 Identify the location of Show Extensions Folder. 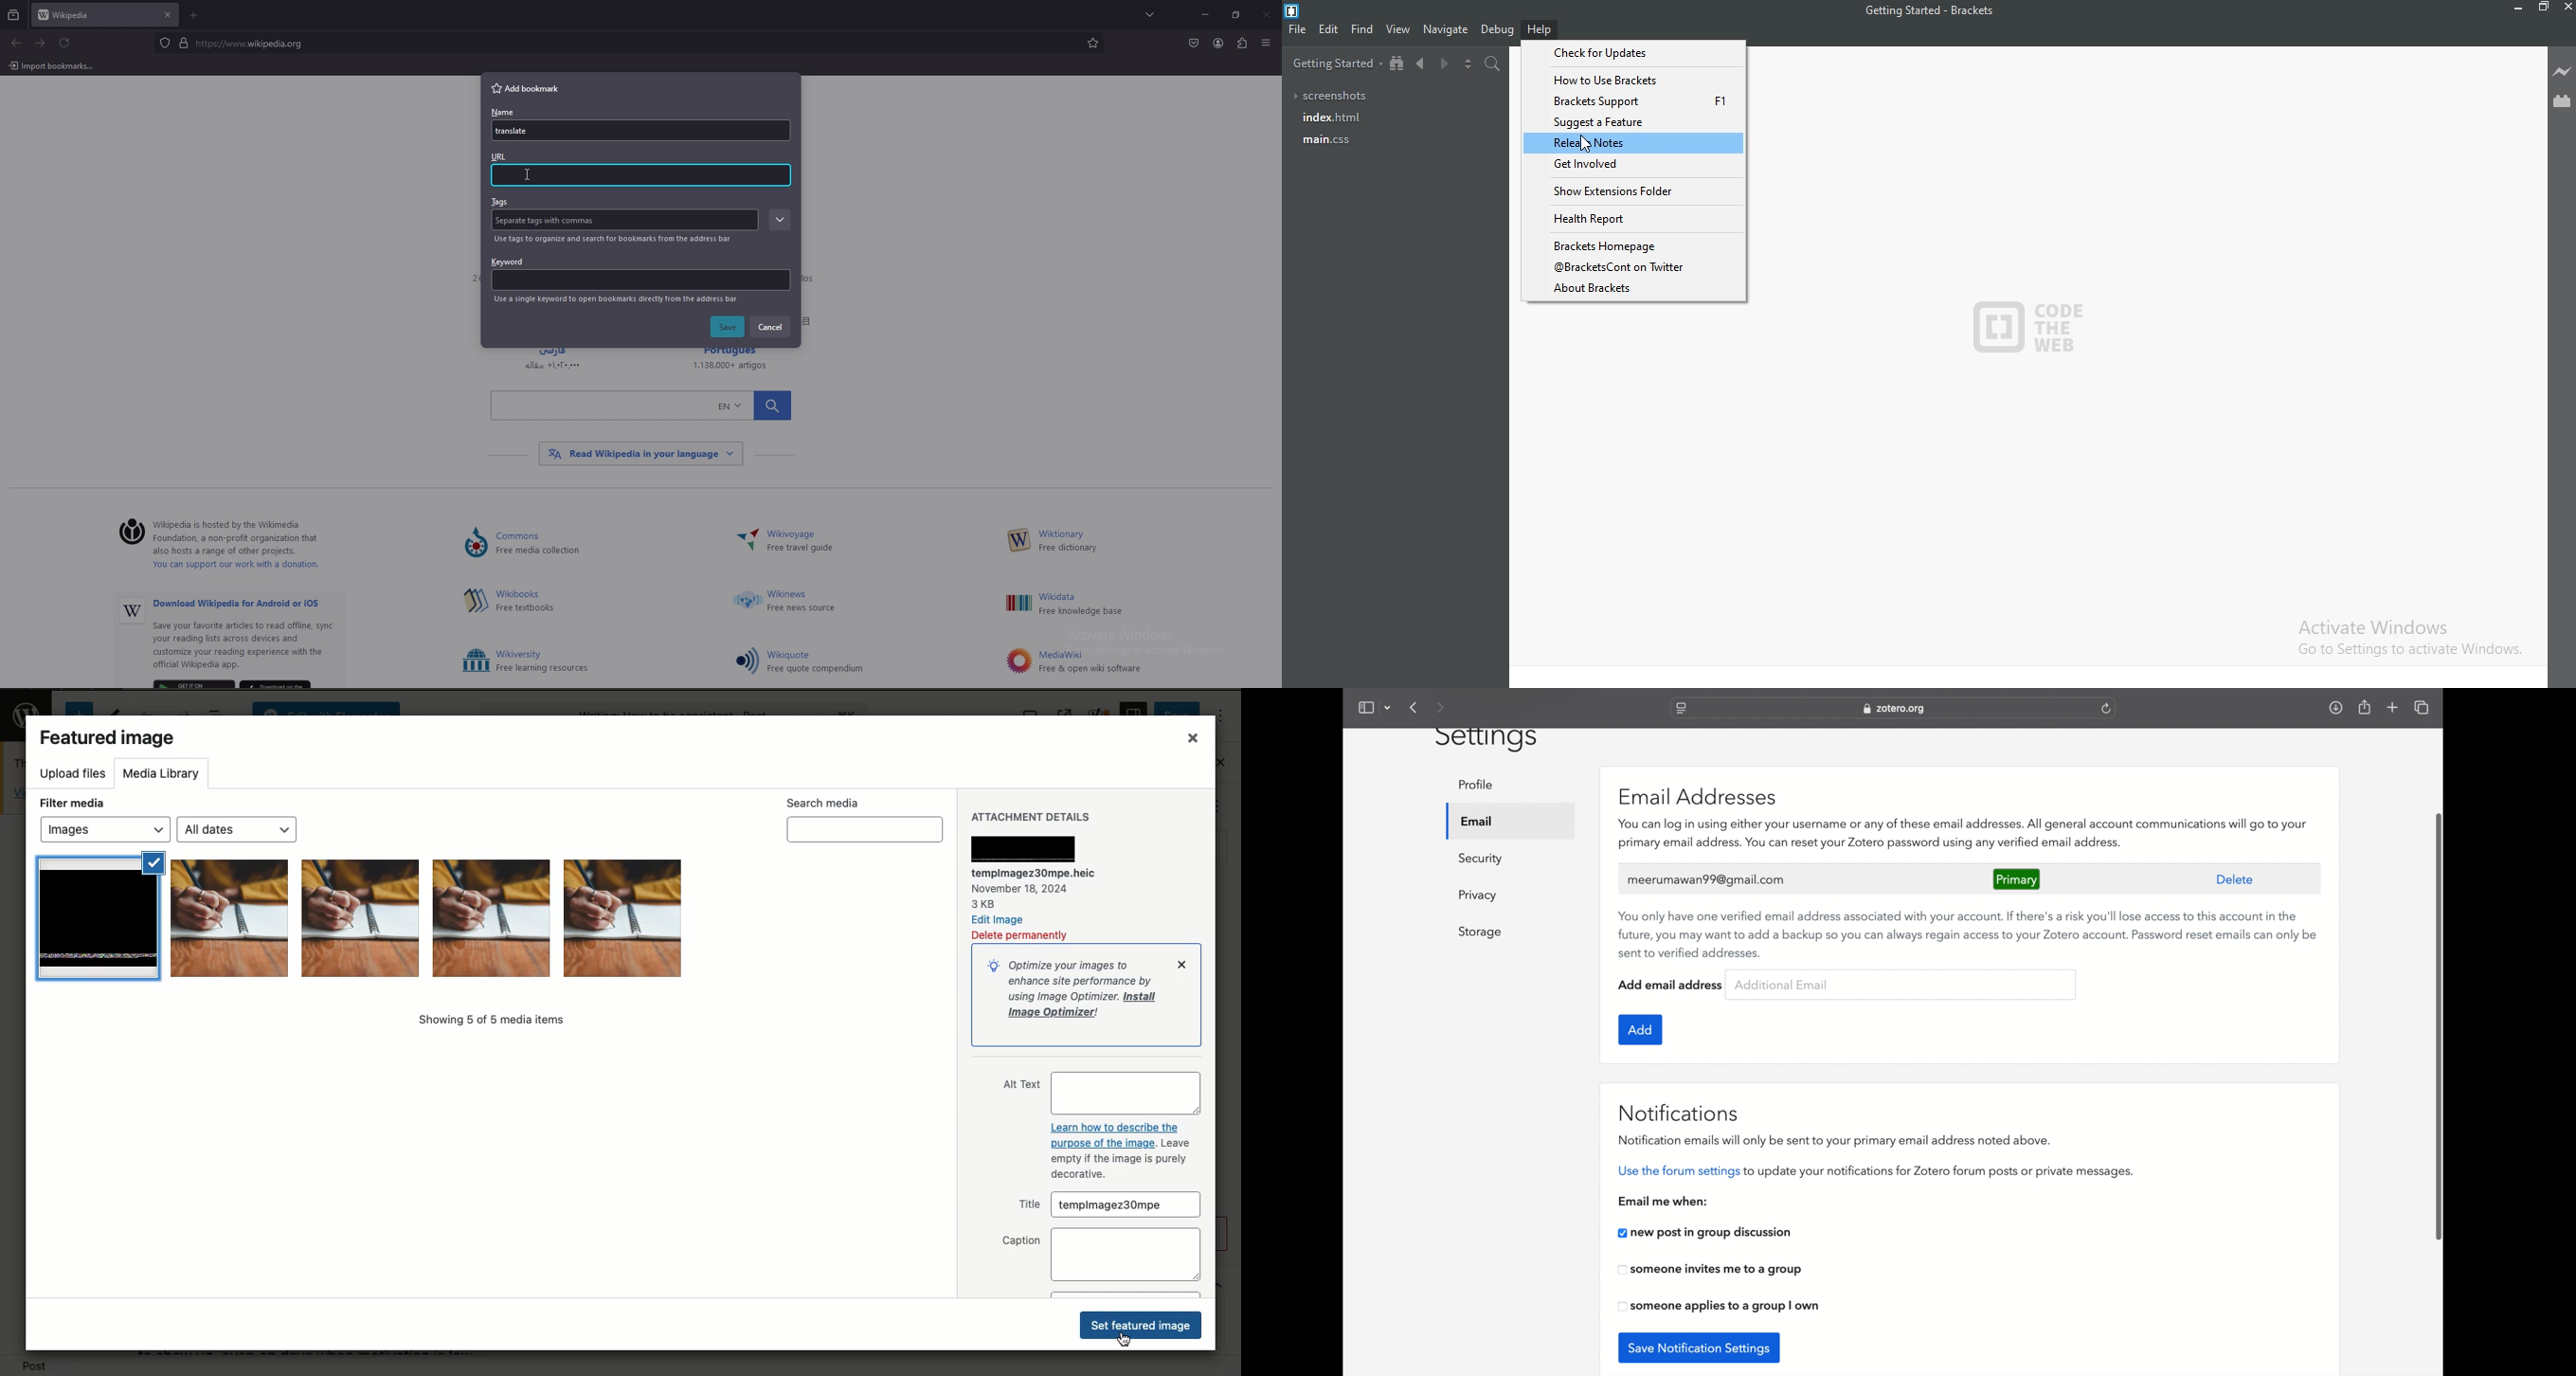
(1638, 192).